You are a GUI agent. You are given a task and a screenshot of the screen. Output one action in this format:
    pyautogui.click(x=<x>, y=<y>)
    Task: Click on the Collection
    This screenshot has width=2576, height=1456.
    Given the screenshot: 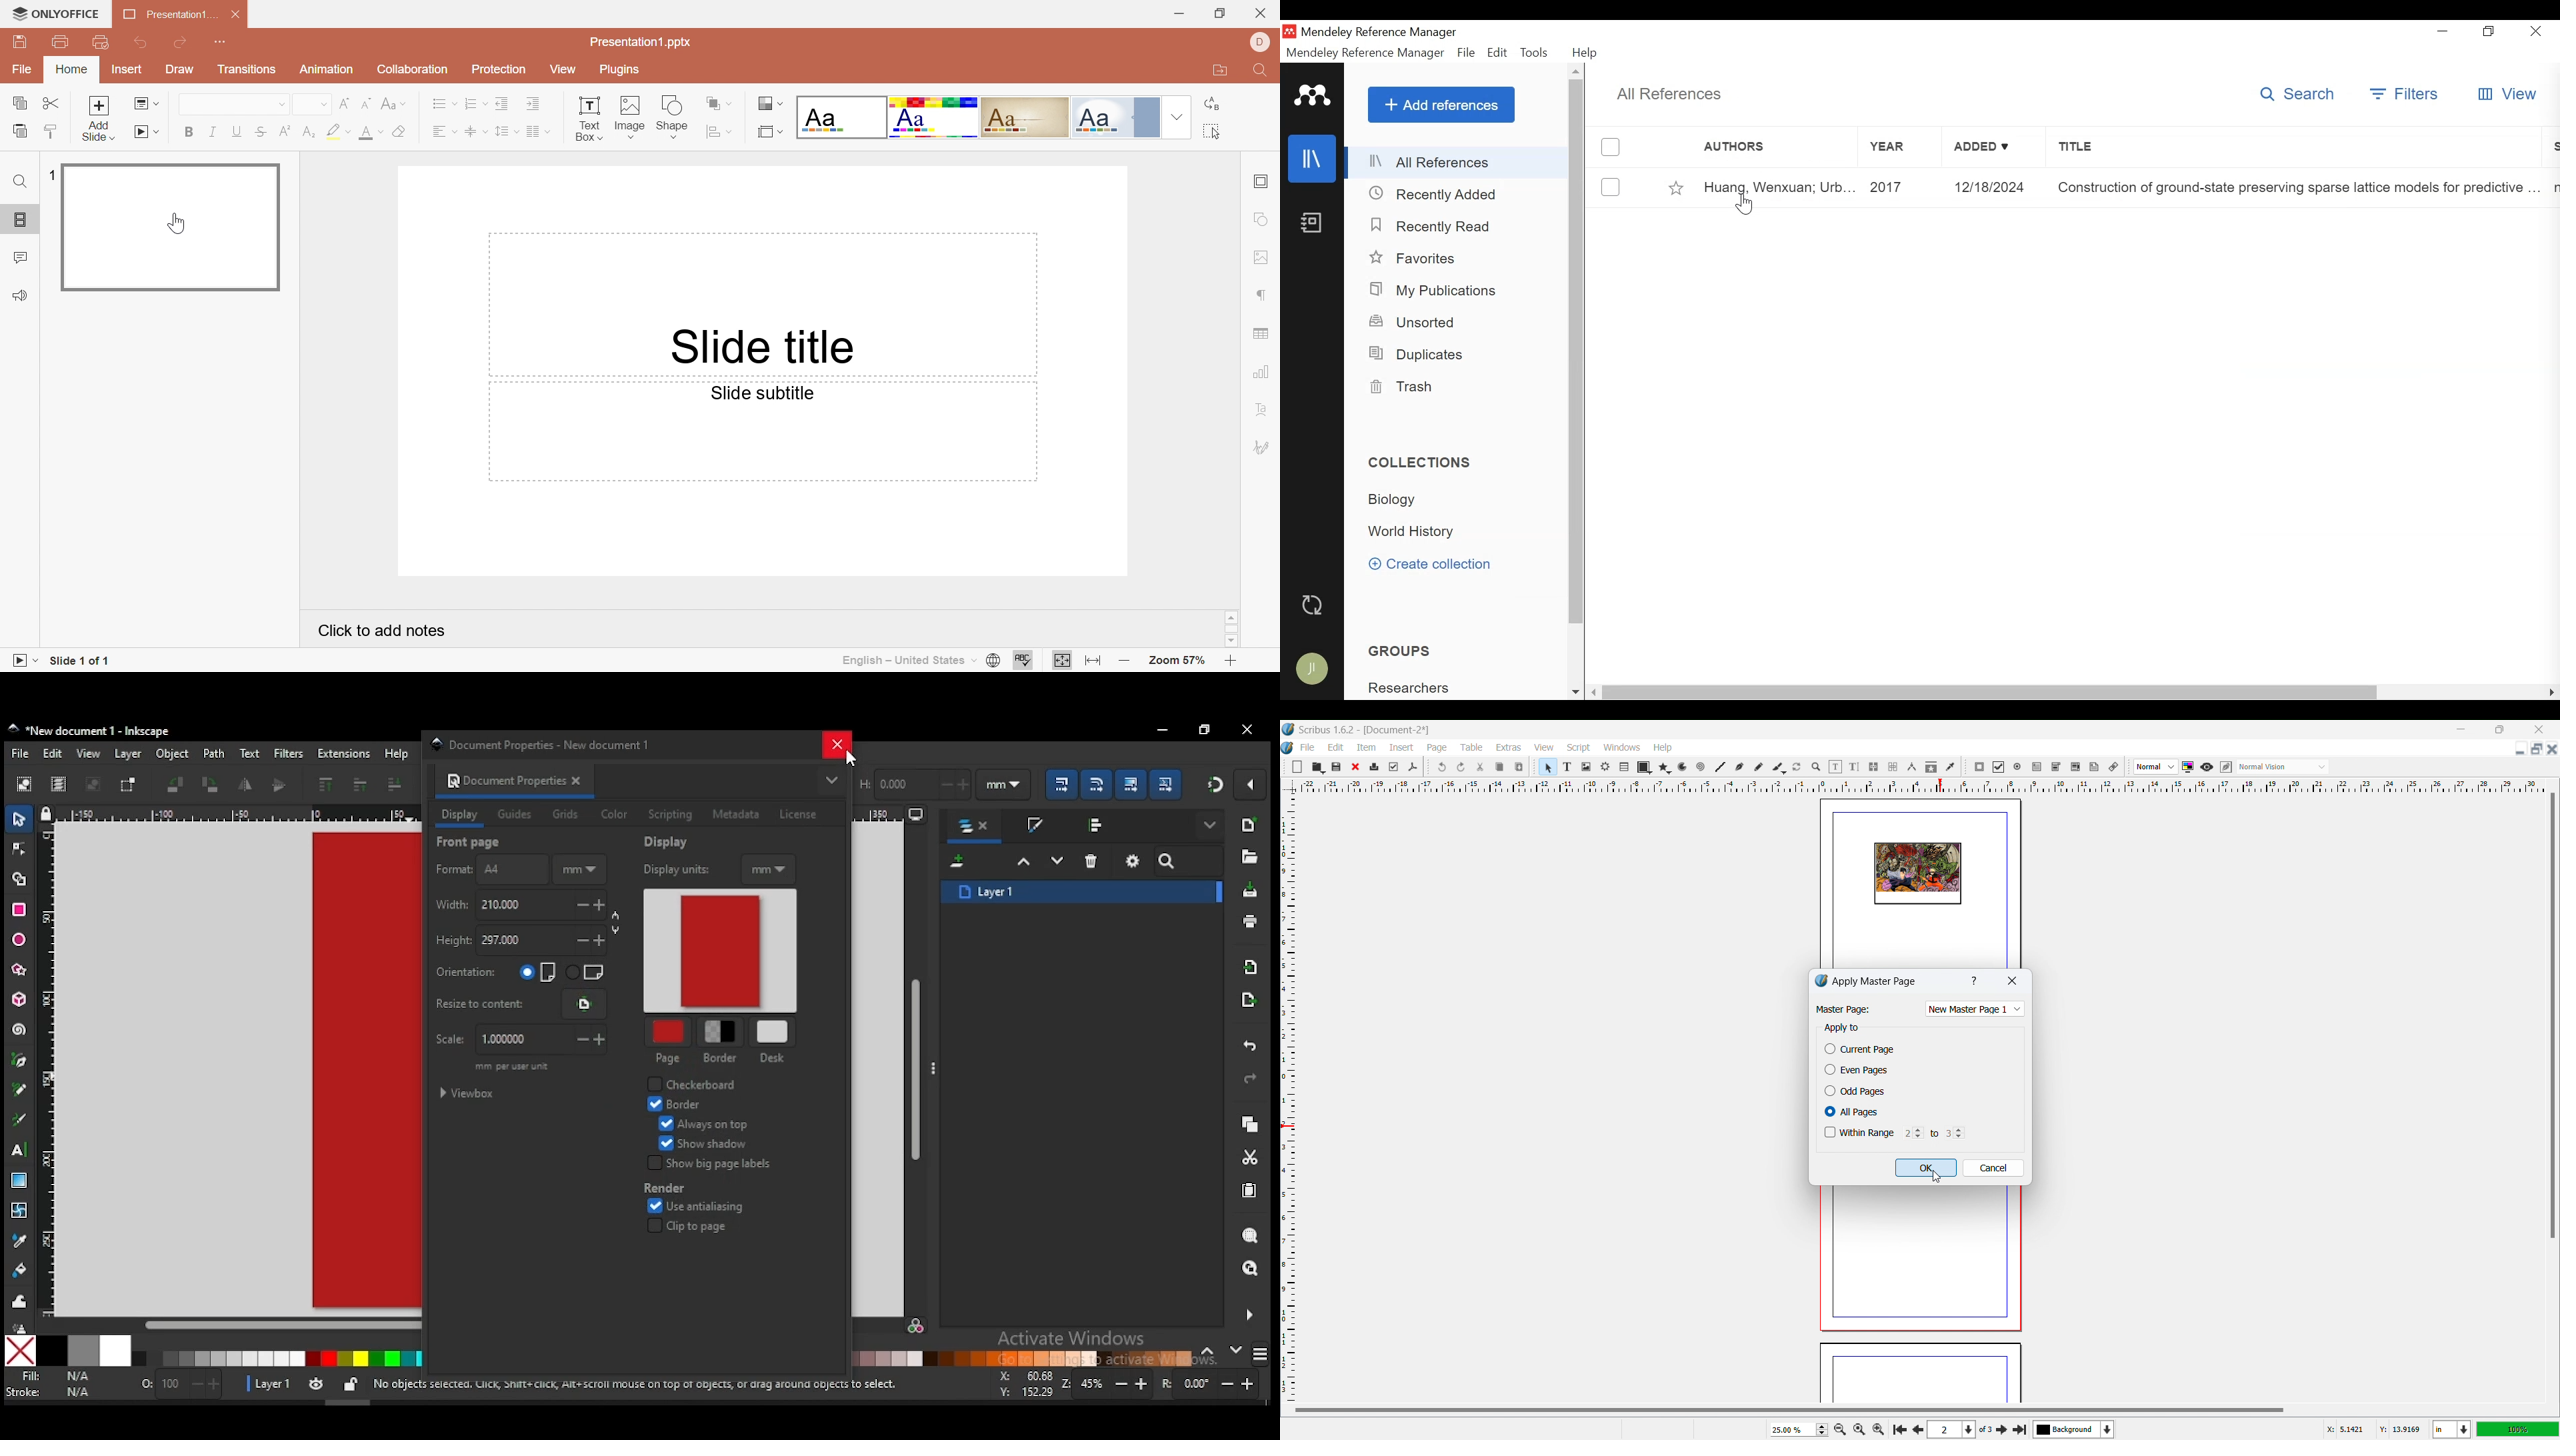 What is the action you would take?
    pyautogui.click(x=1401, y=501)
    